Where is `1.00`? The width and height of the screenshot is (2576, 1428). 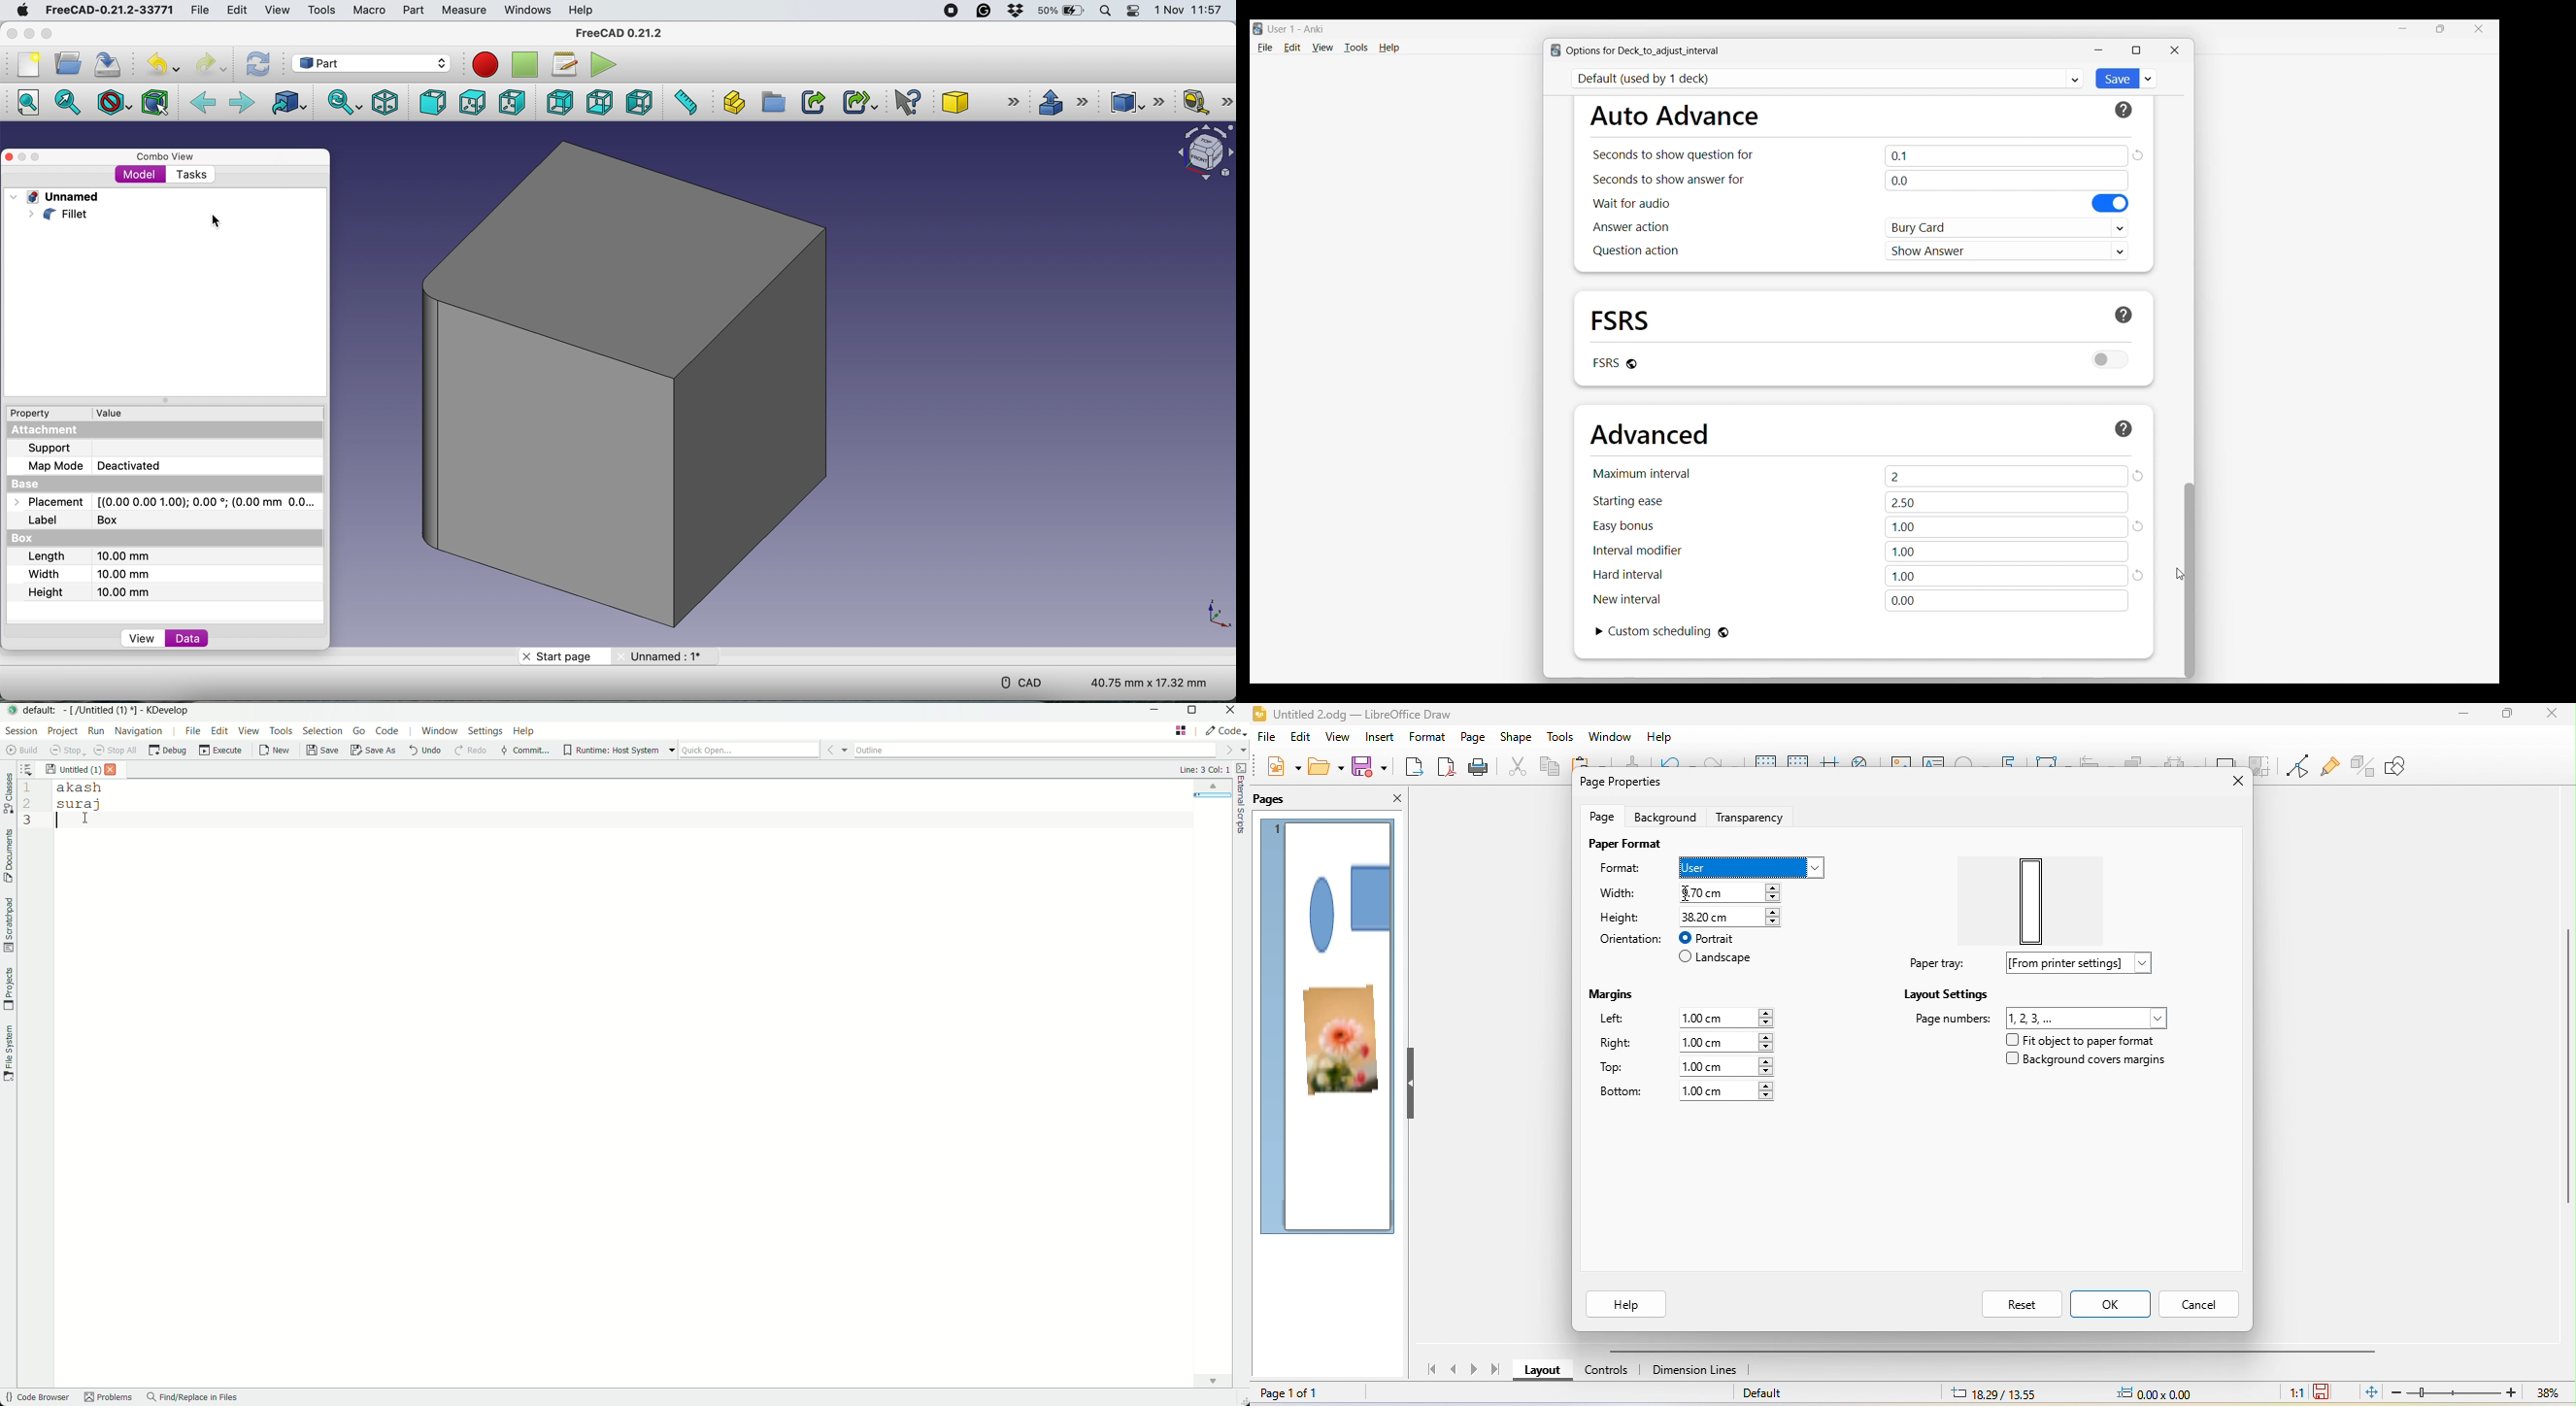
1.00 is located at coordinates (2006, 551).